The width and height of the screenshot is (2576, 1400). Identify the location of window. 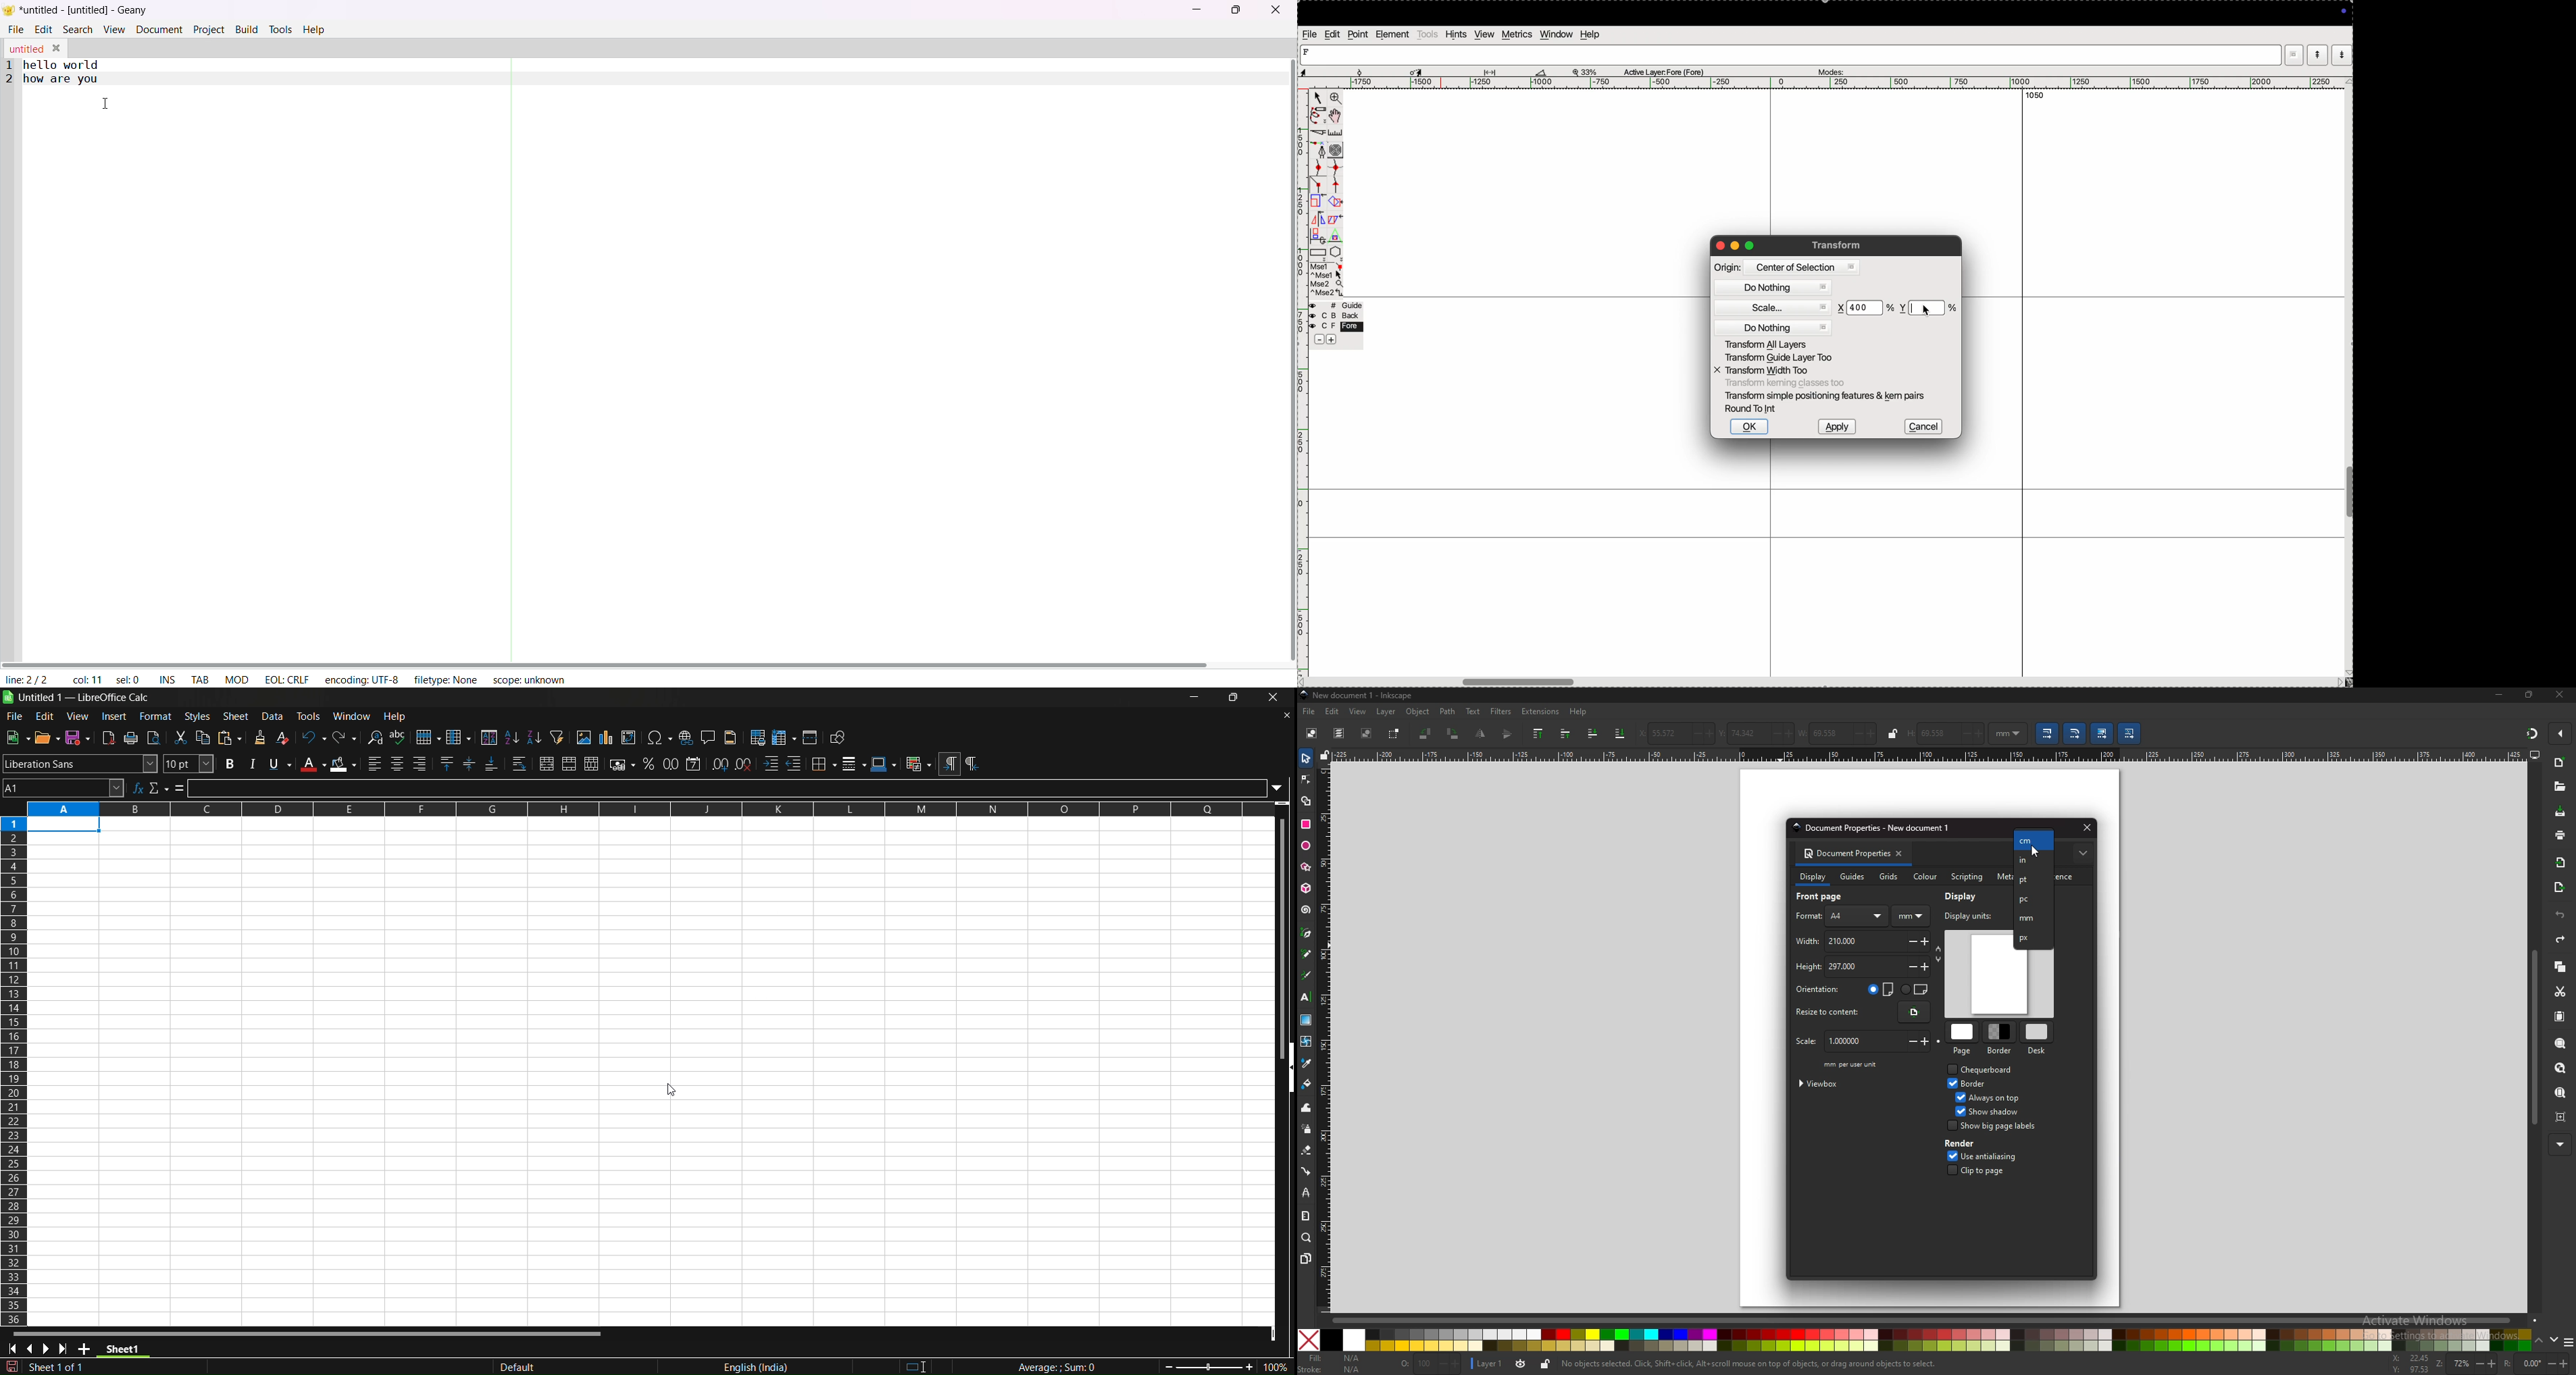
(1557, 35).